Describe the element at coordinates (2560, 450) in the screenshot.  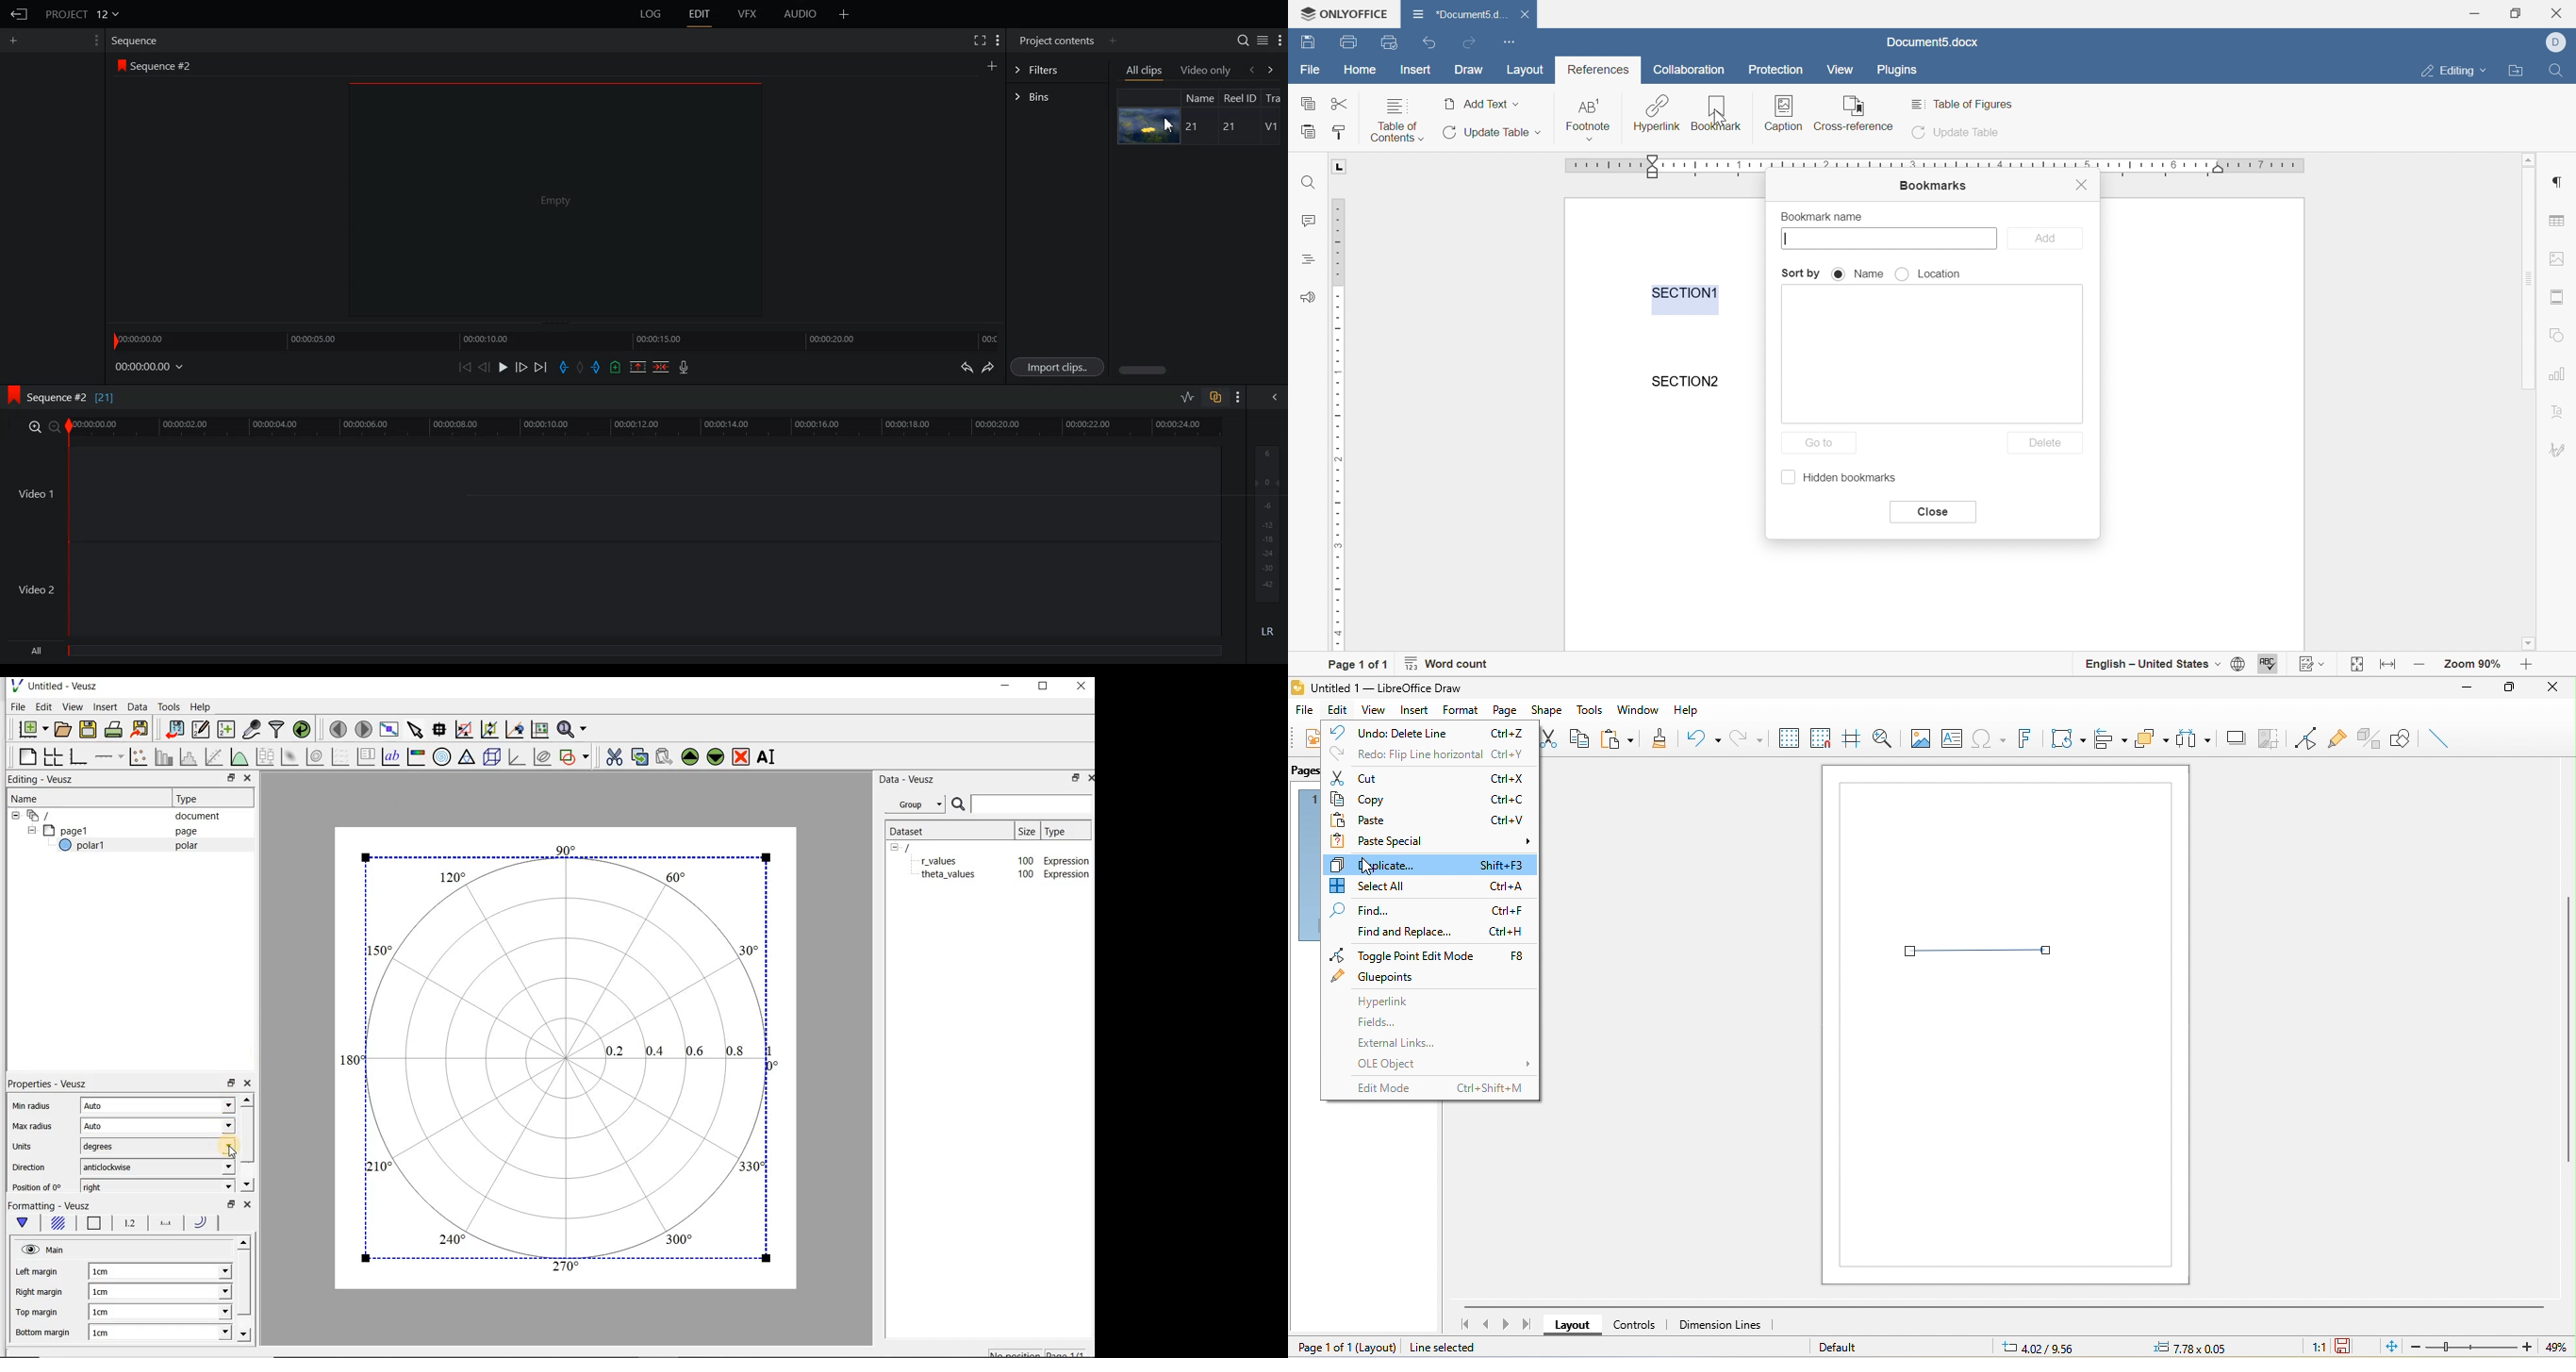
I see `signature settings` at that location.